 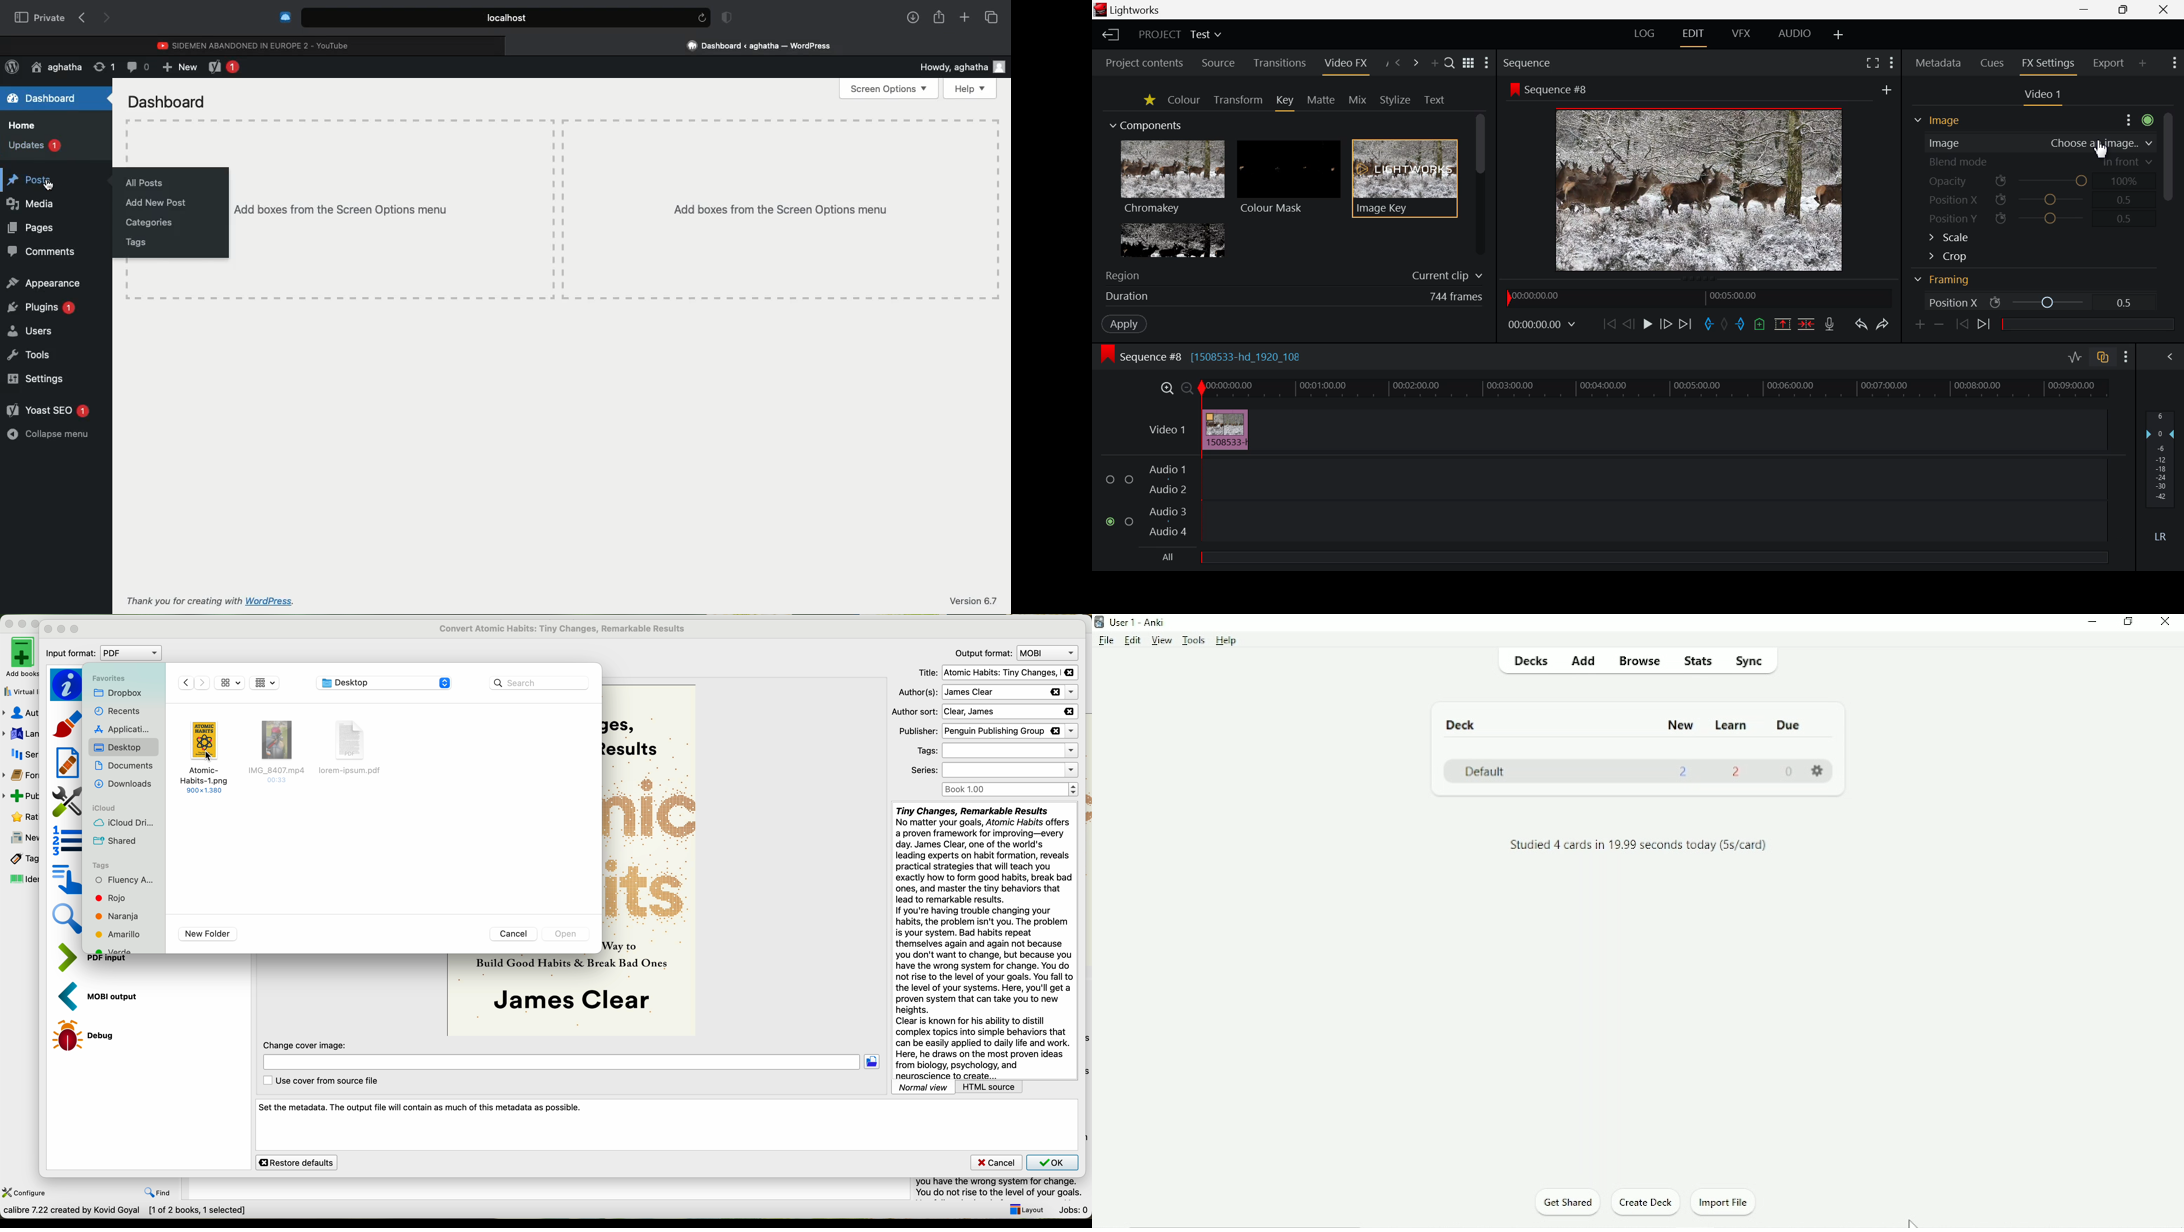 What do you see at coordinates (1822, 773) in the screenshot?
I see `Settings` at bounding box center [1822, 773].